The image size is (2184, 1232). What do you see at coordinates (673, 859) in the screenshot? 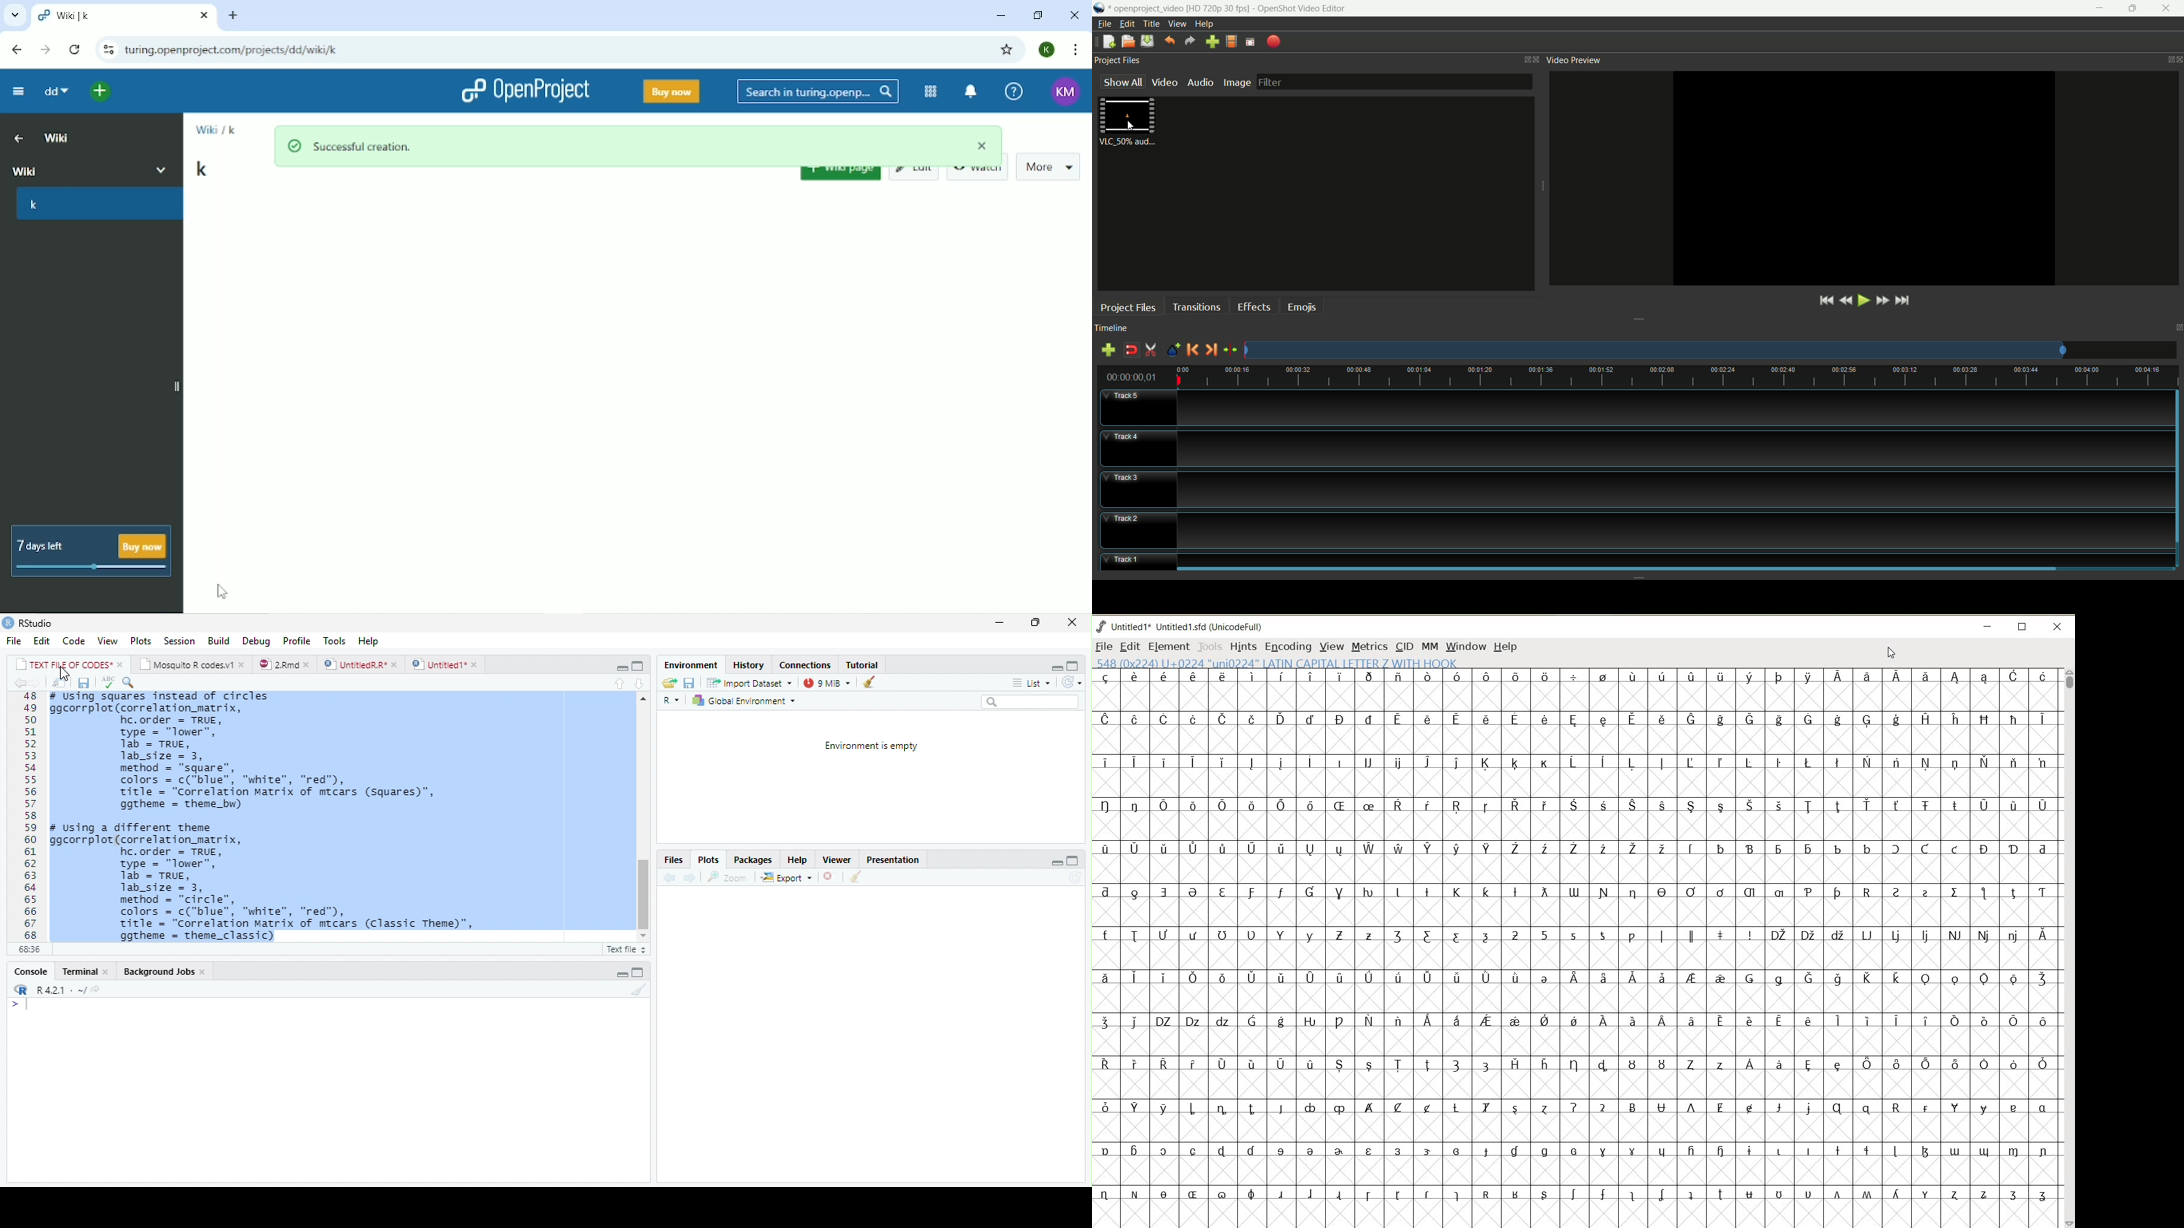
I see `Files` at bounding box center [673, 859].